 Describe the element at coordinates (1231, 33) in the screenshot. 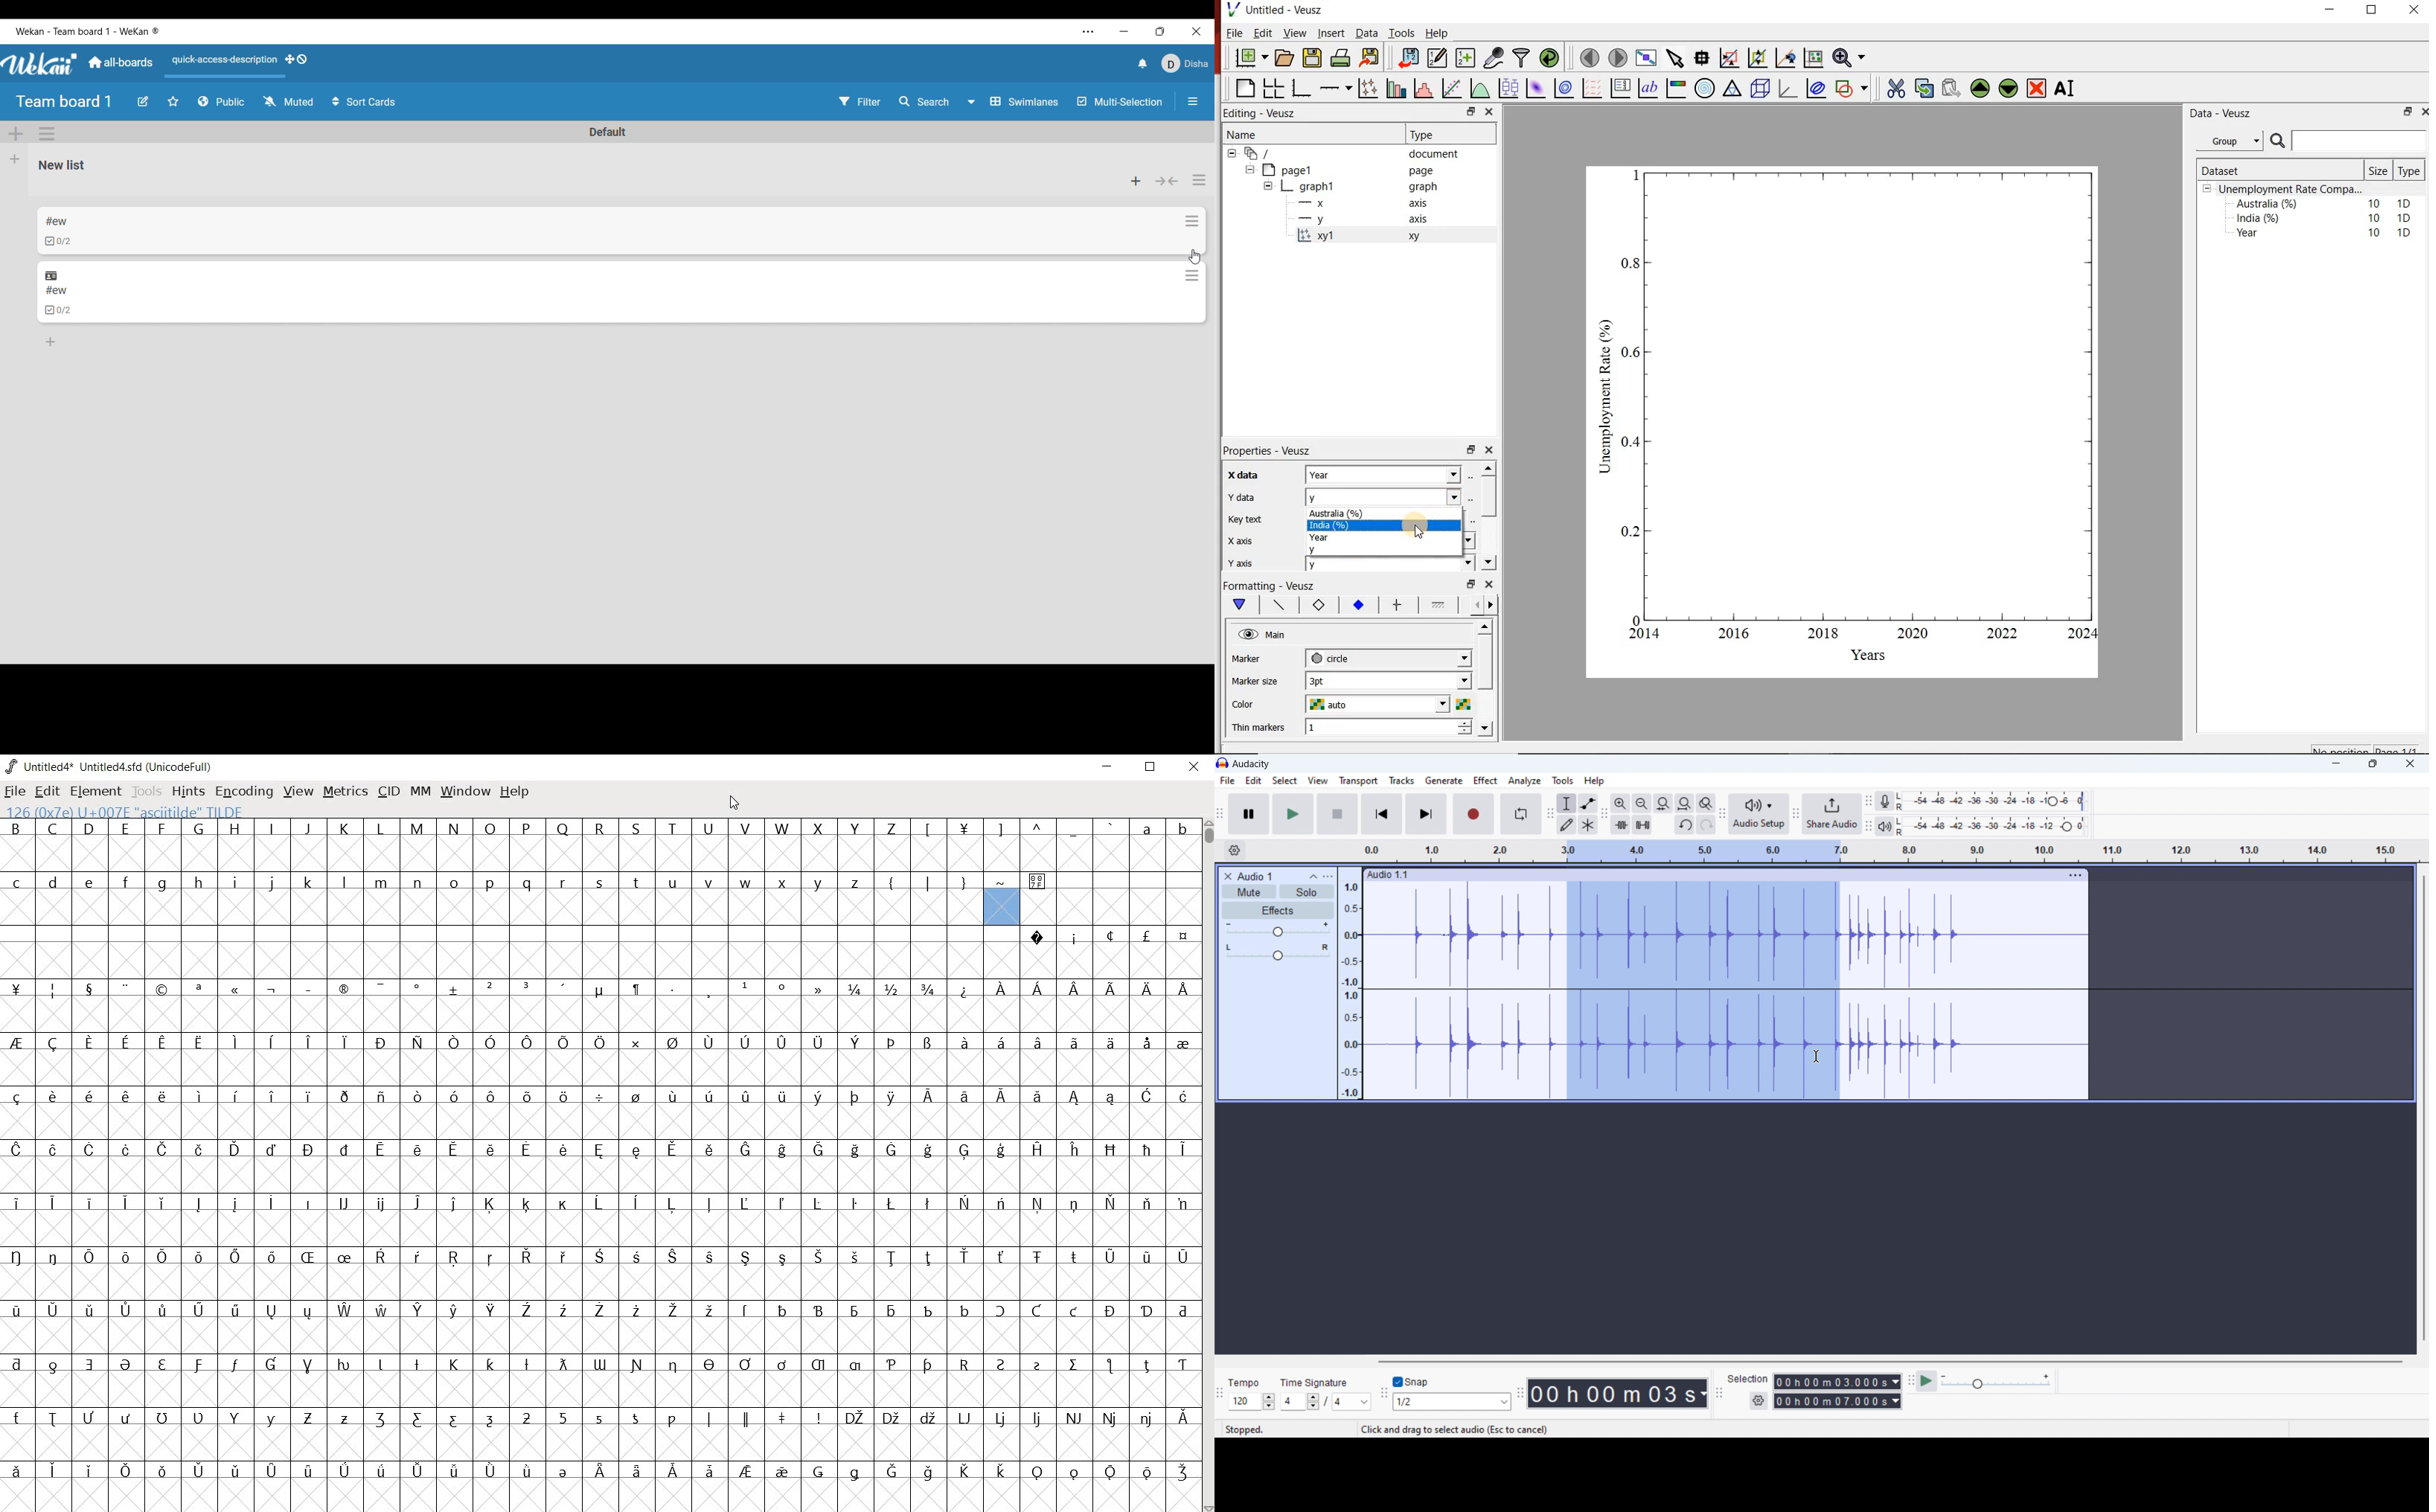

I see `| File` at that location.